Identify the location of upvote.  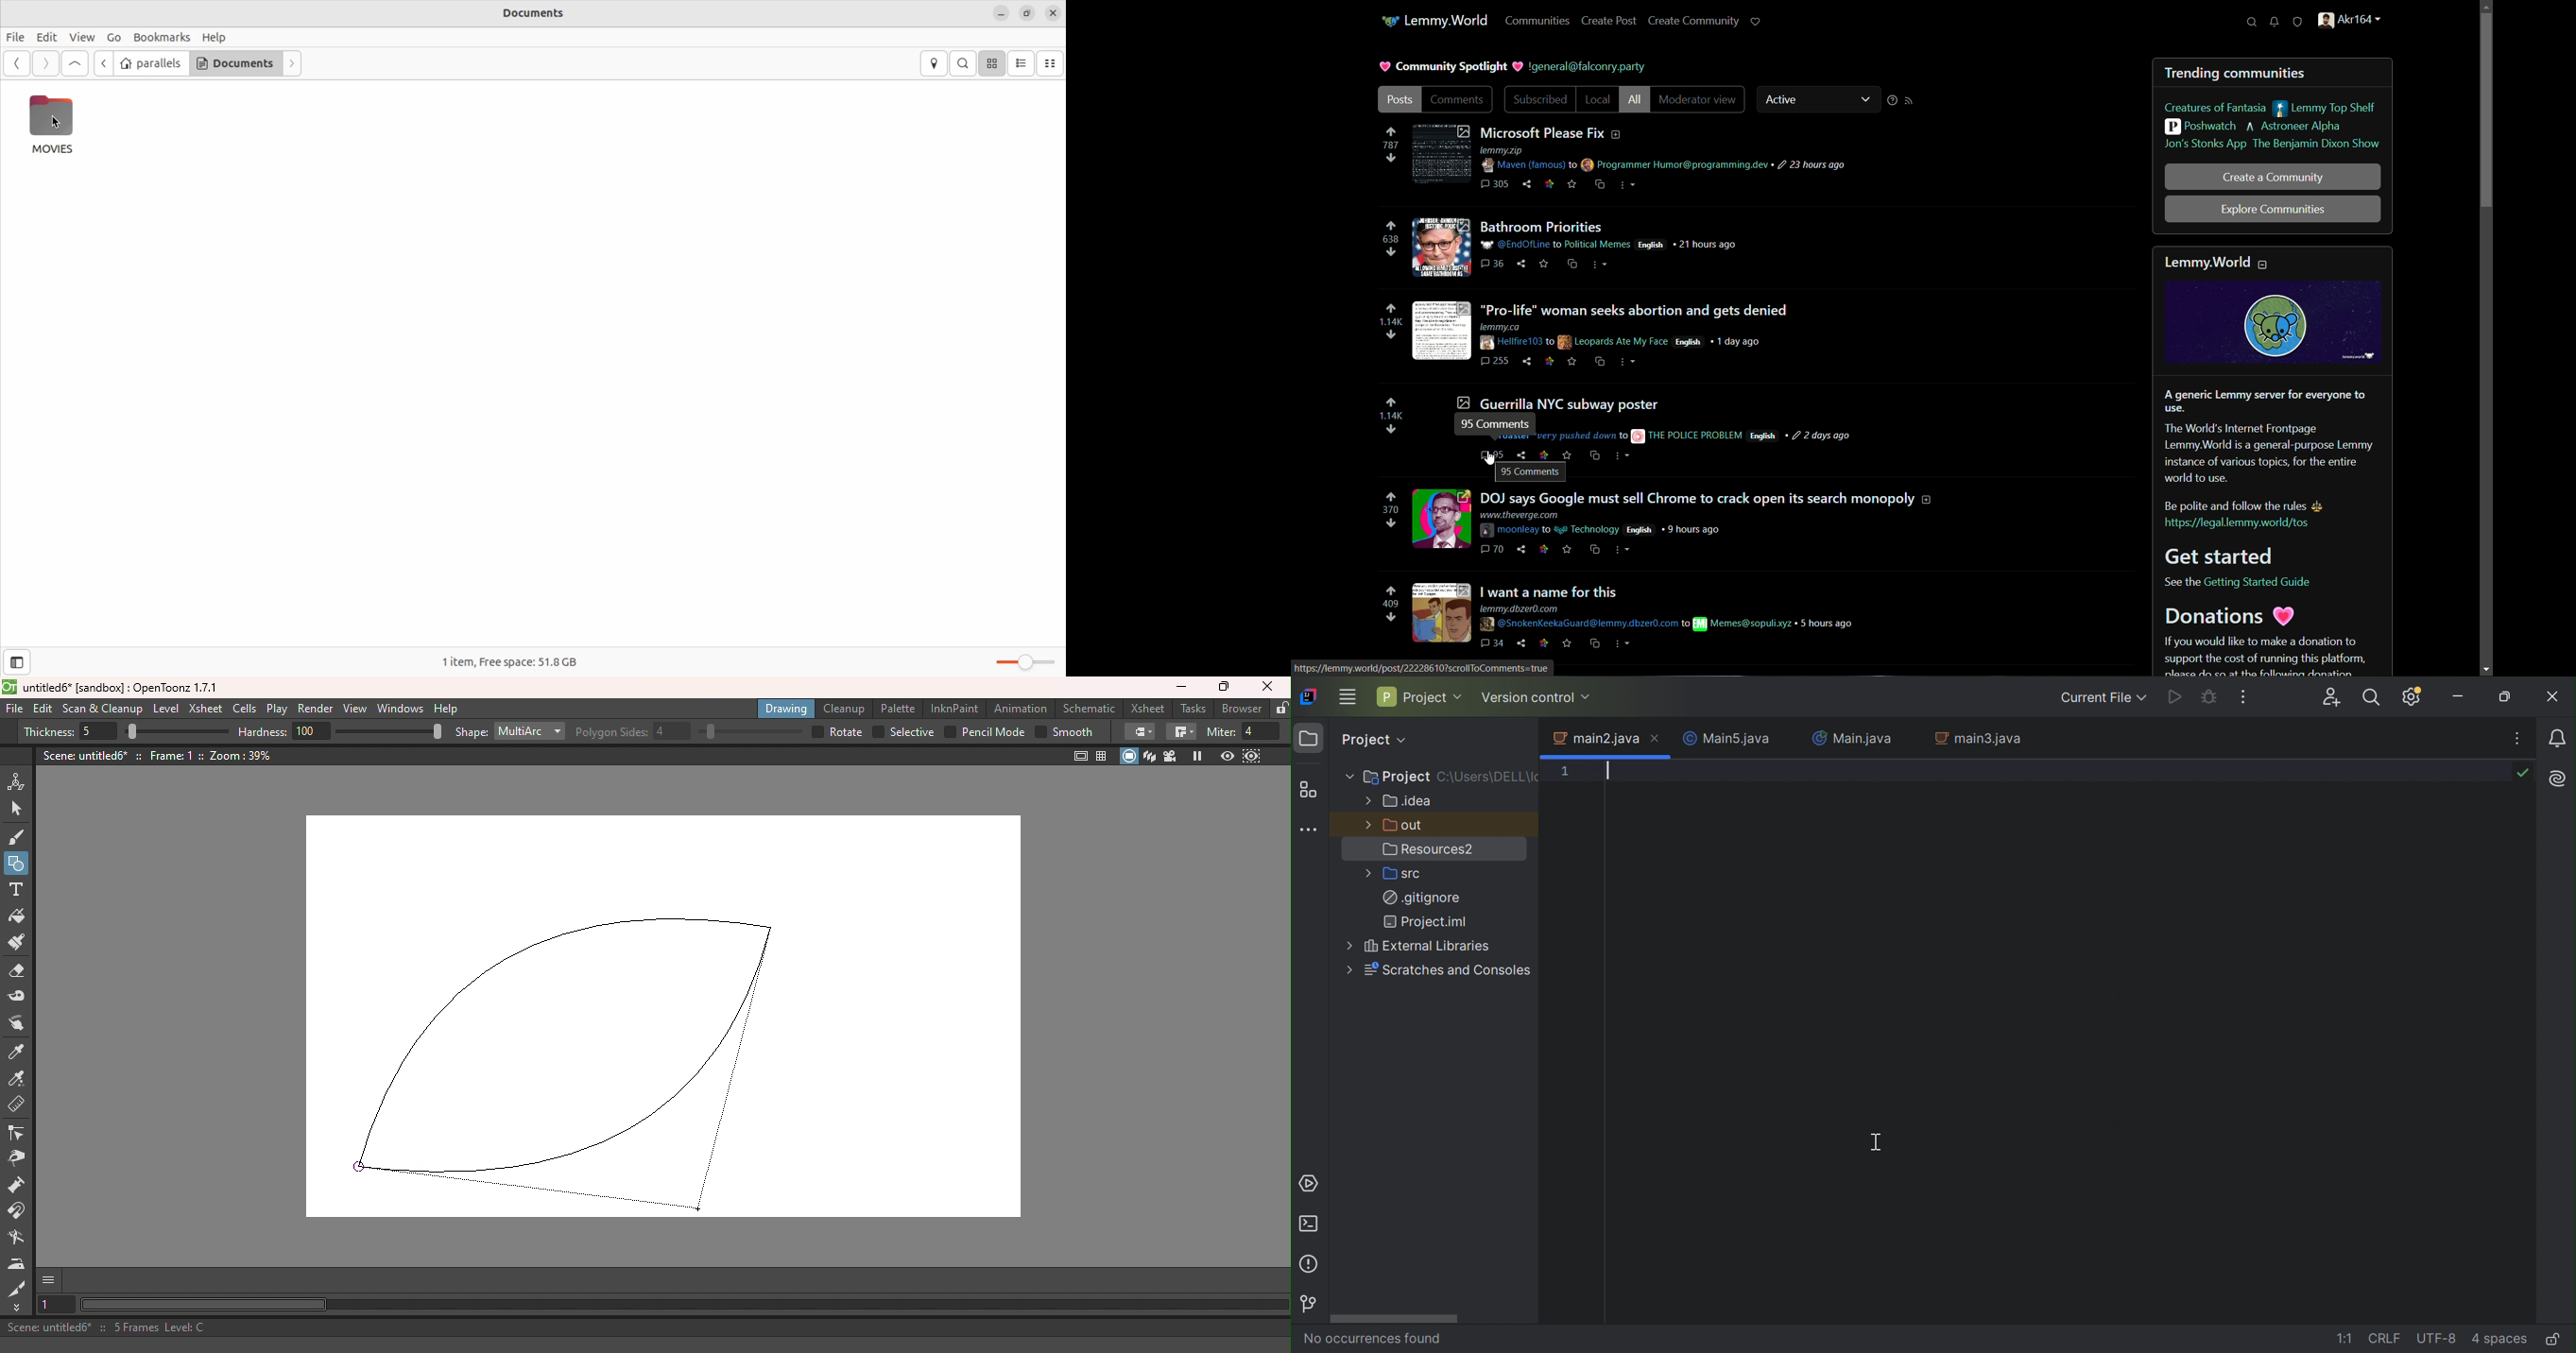
(1392, 591).